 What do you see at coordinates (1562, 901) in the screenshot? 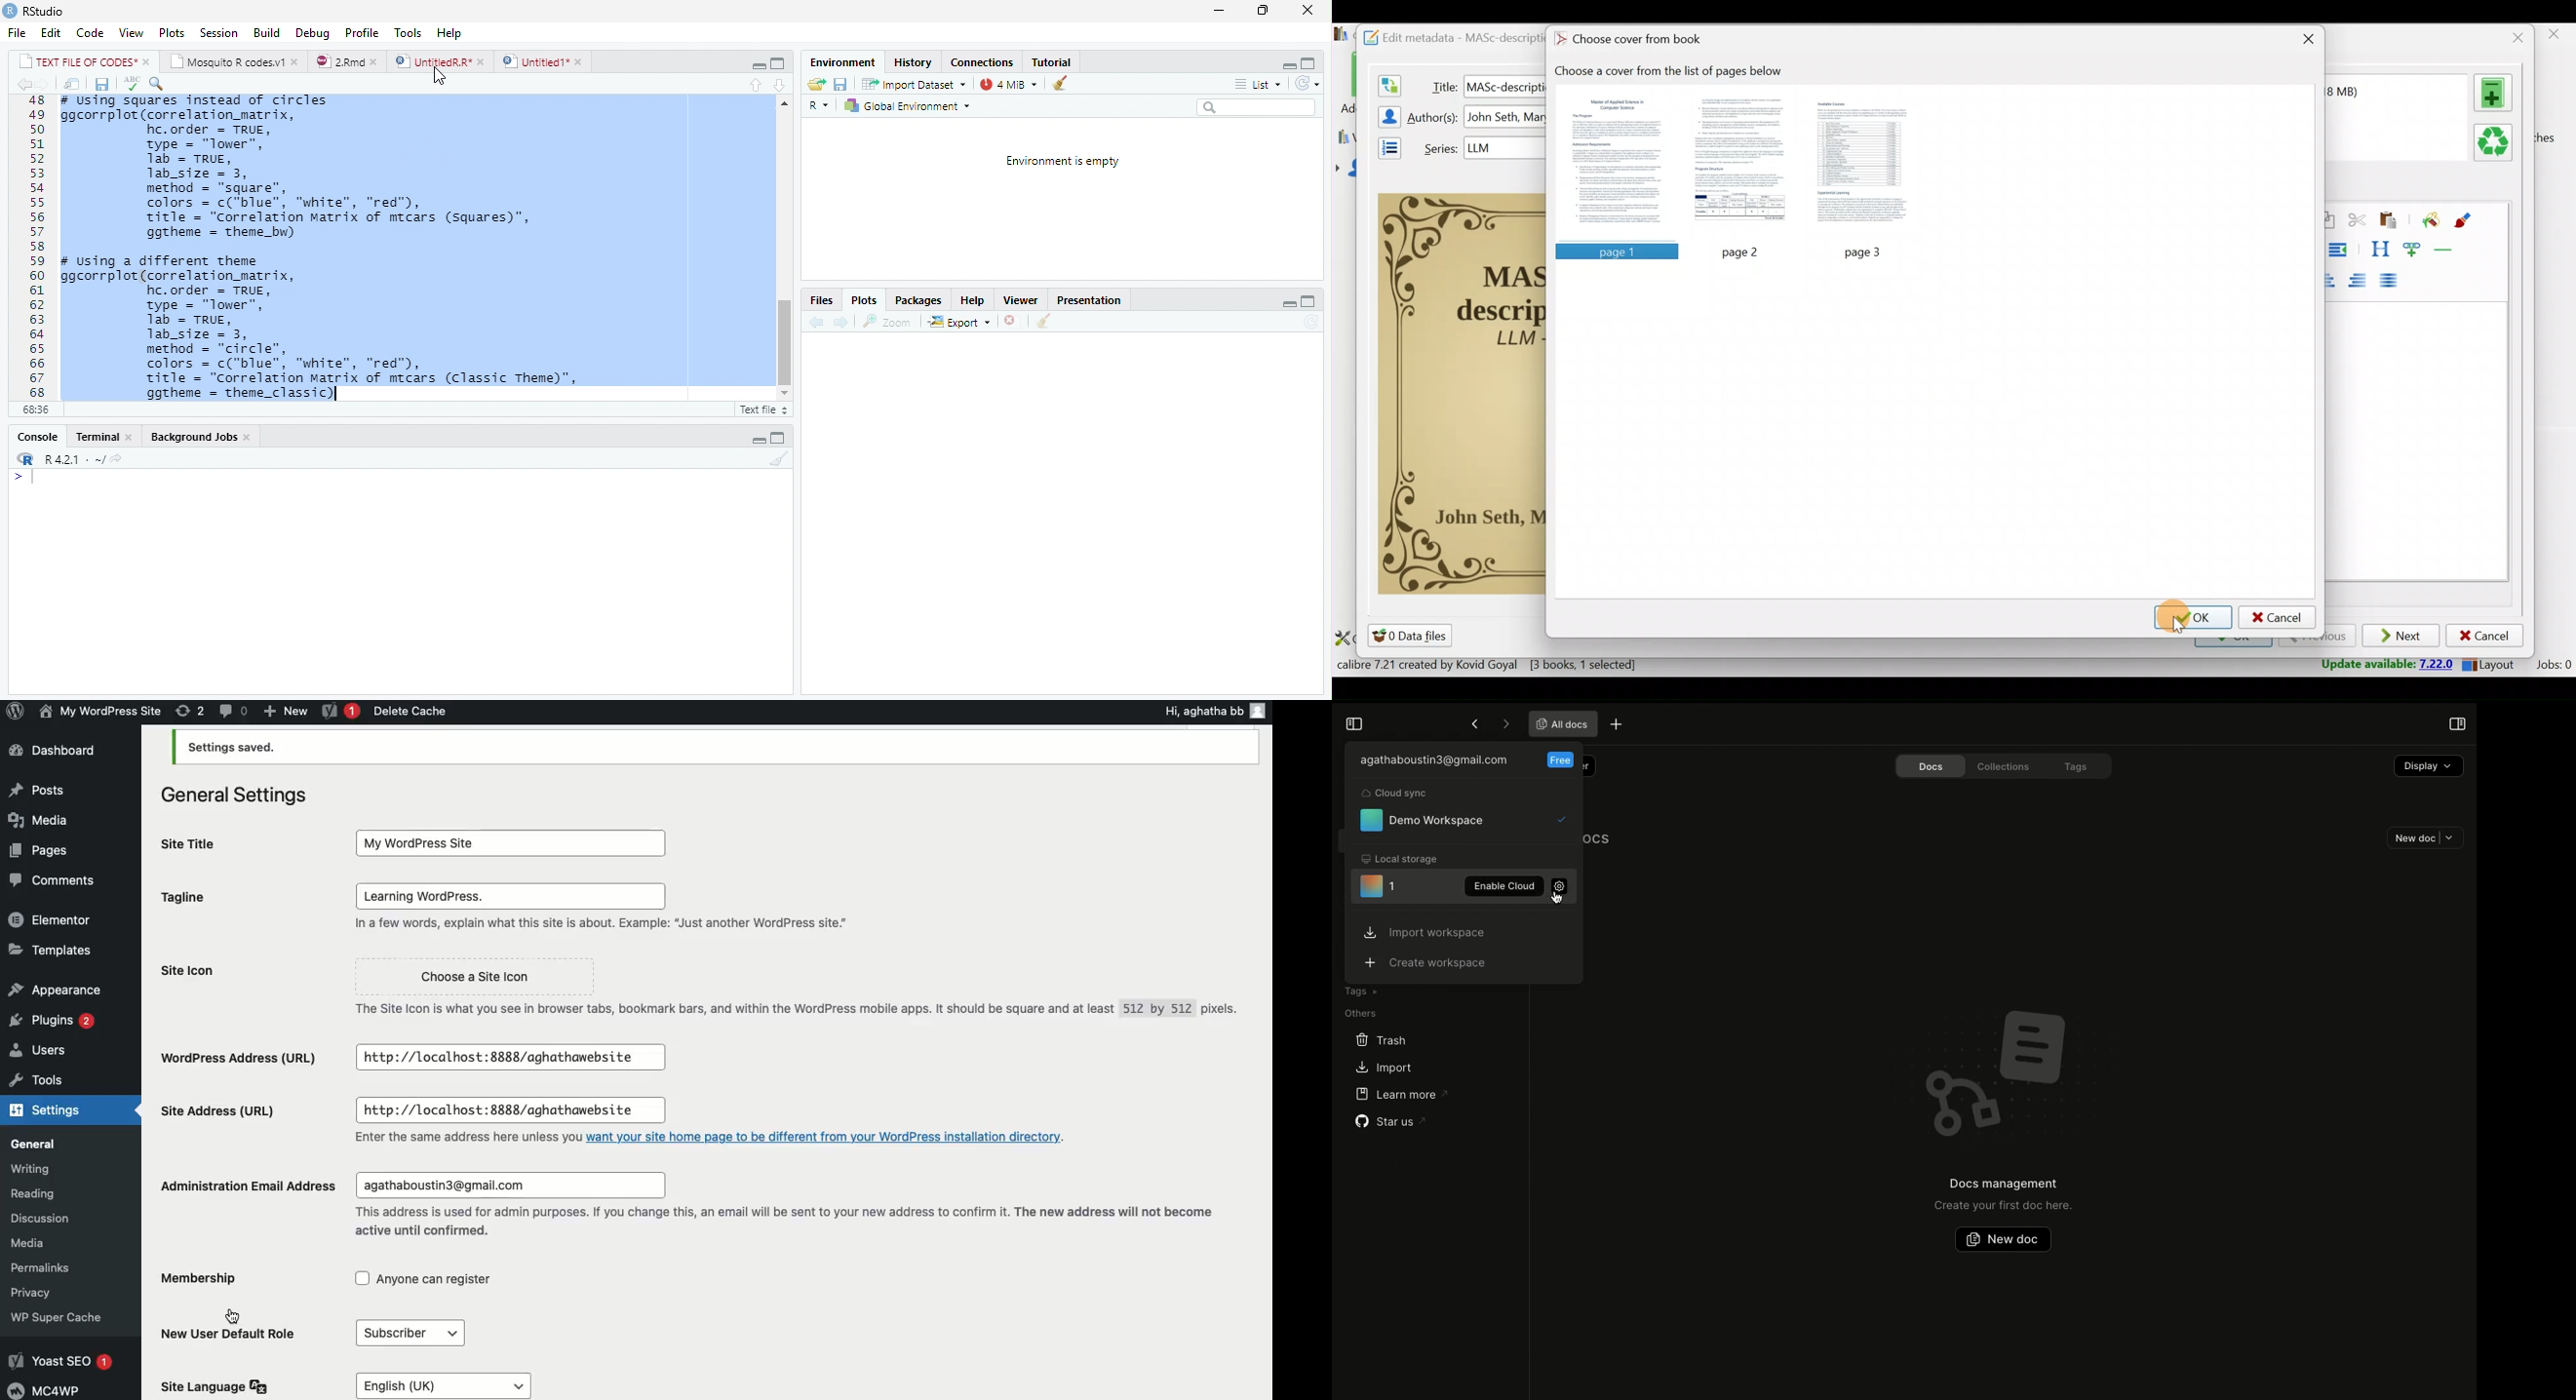
I see `Mouse Cursor` at bounding box center [1562, 901].